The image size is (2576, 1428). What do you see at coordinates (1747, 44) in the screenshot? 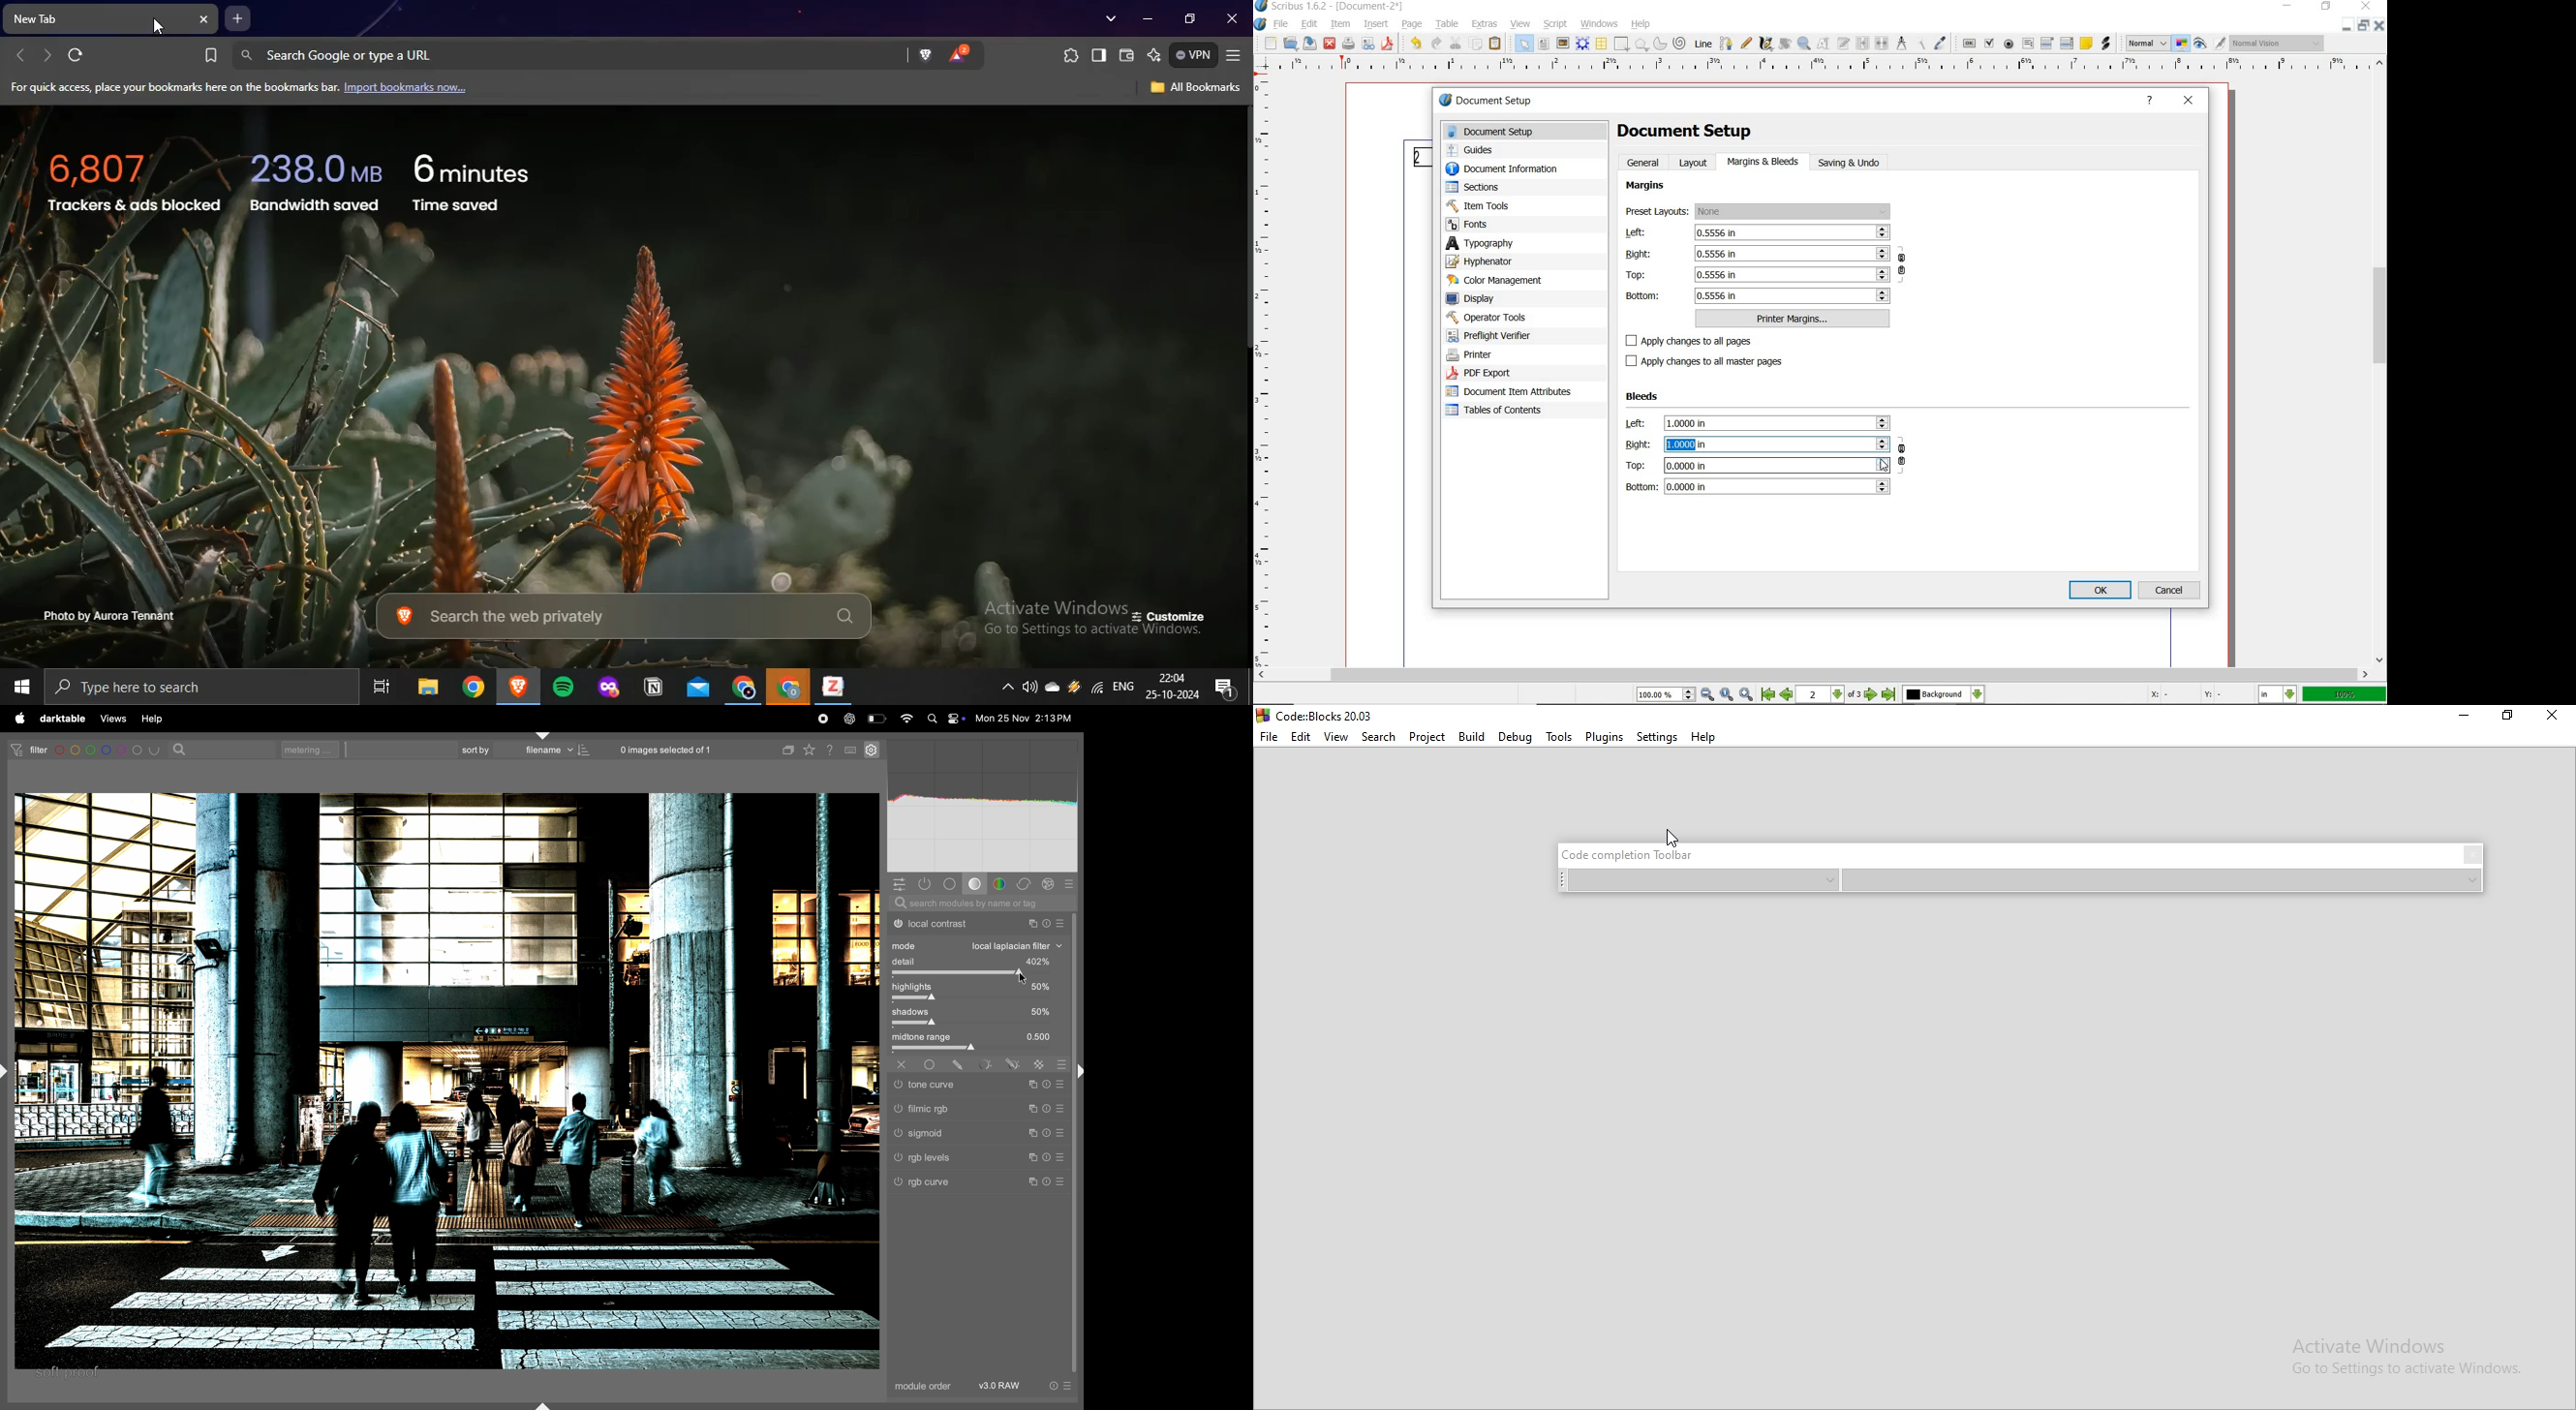
I see `freehand line` at bounding box center [1747, 44].